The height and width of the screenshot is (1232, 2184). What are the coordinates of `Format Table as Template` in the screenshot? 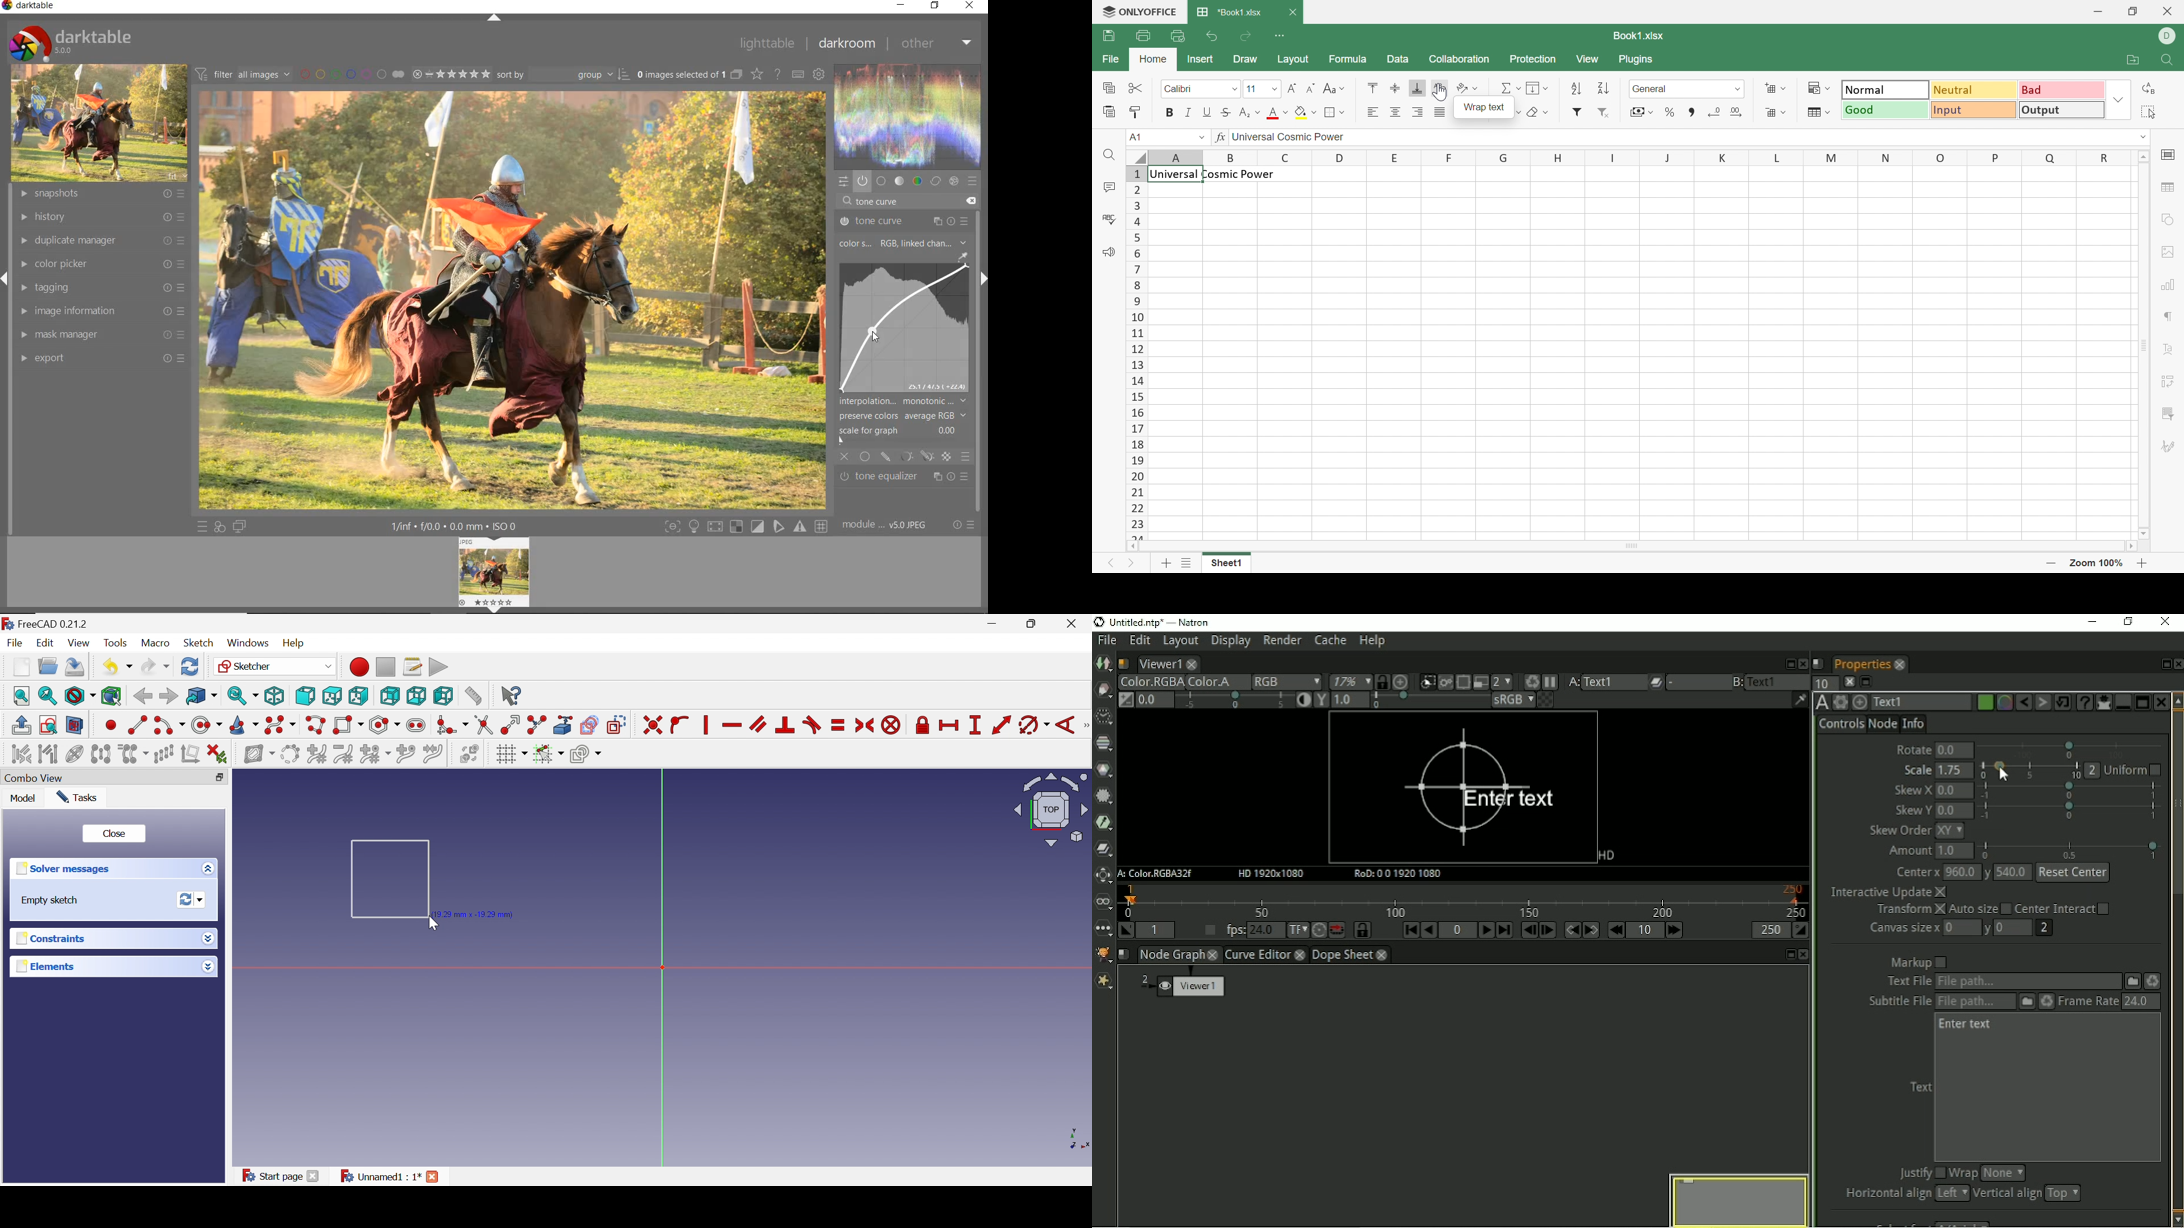 It's located at (1818, 113).